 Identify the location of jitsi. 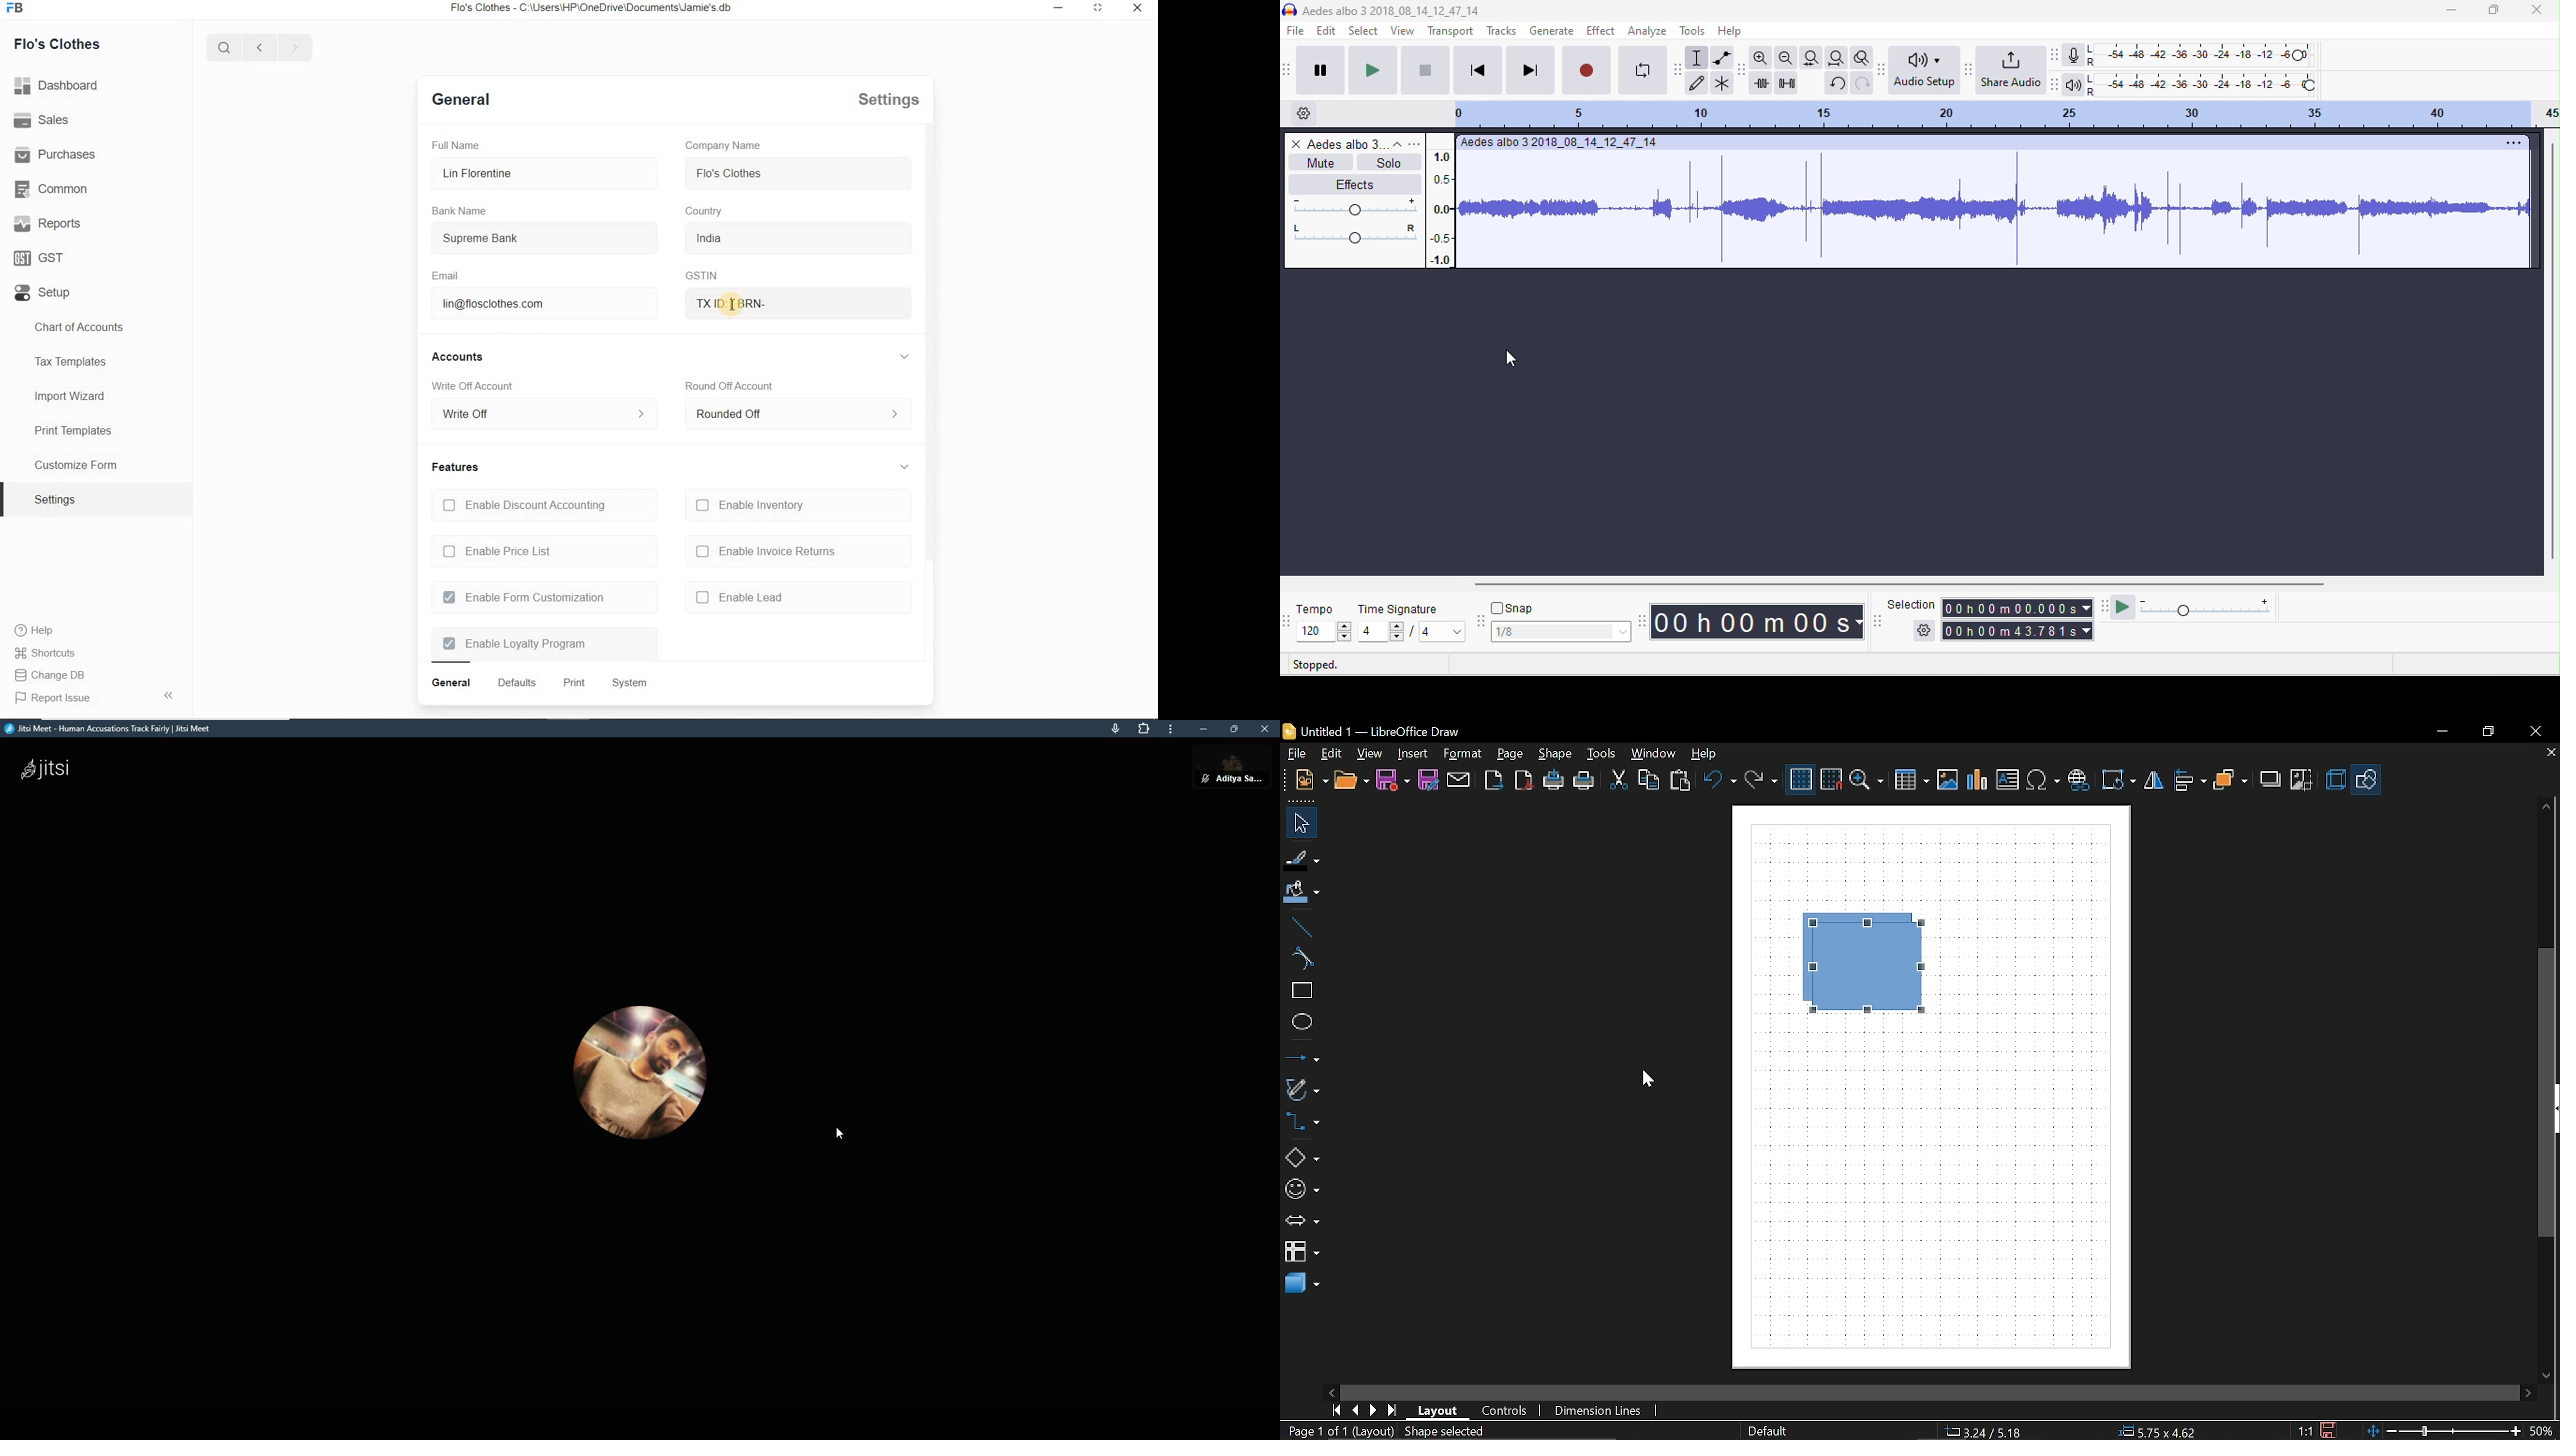
(114, 730).